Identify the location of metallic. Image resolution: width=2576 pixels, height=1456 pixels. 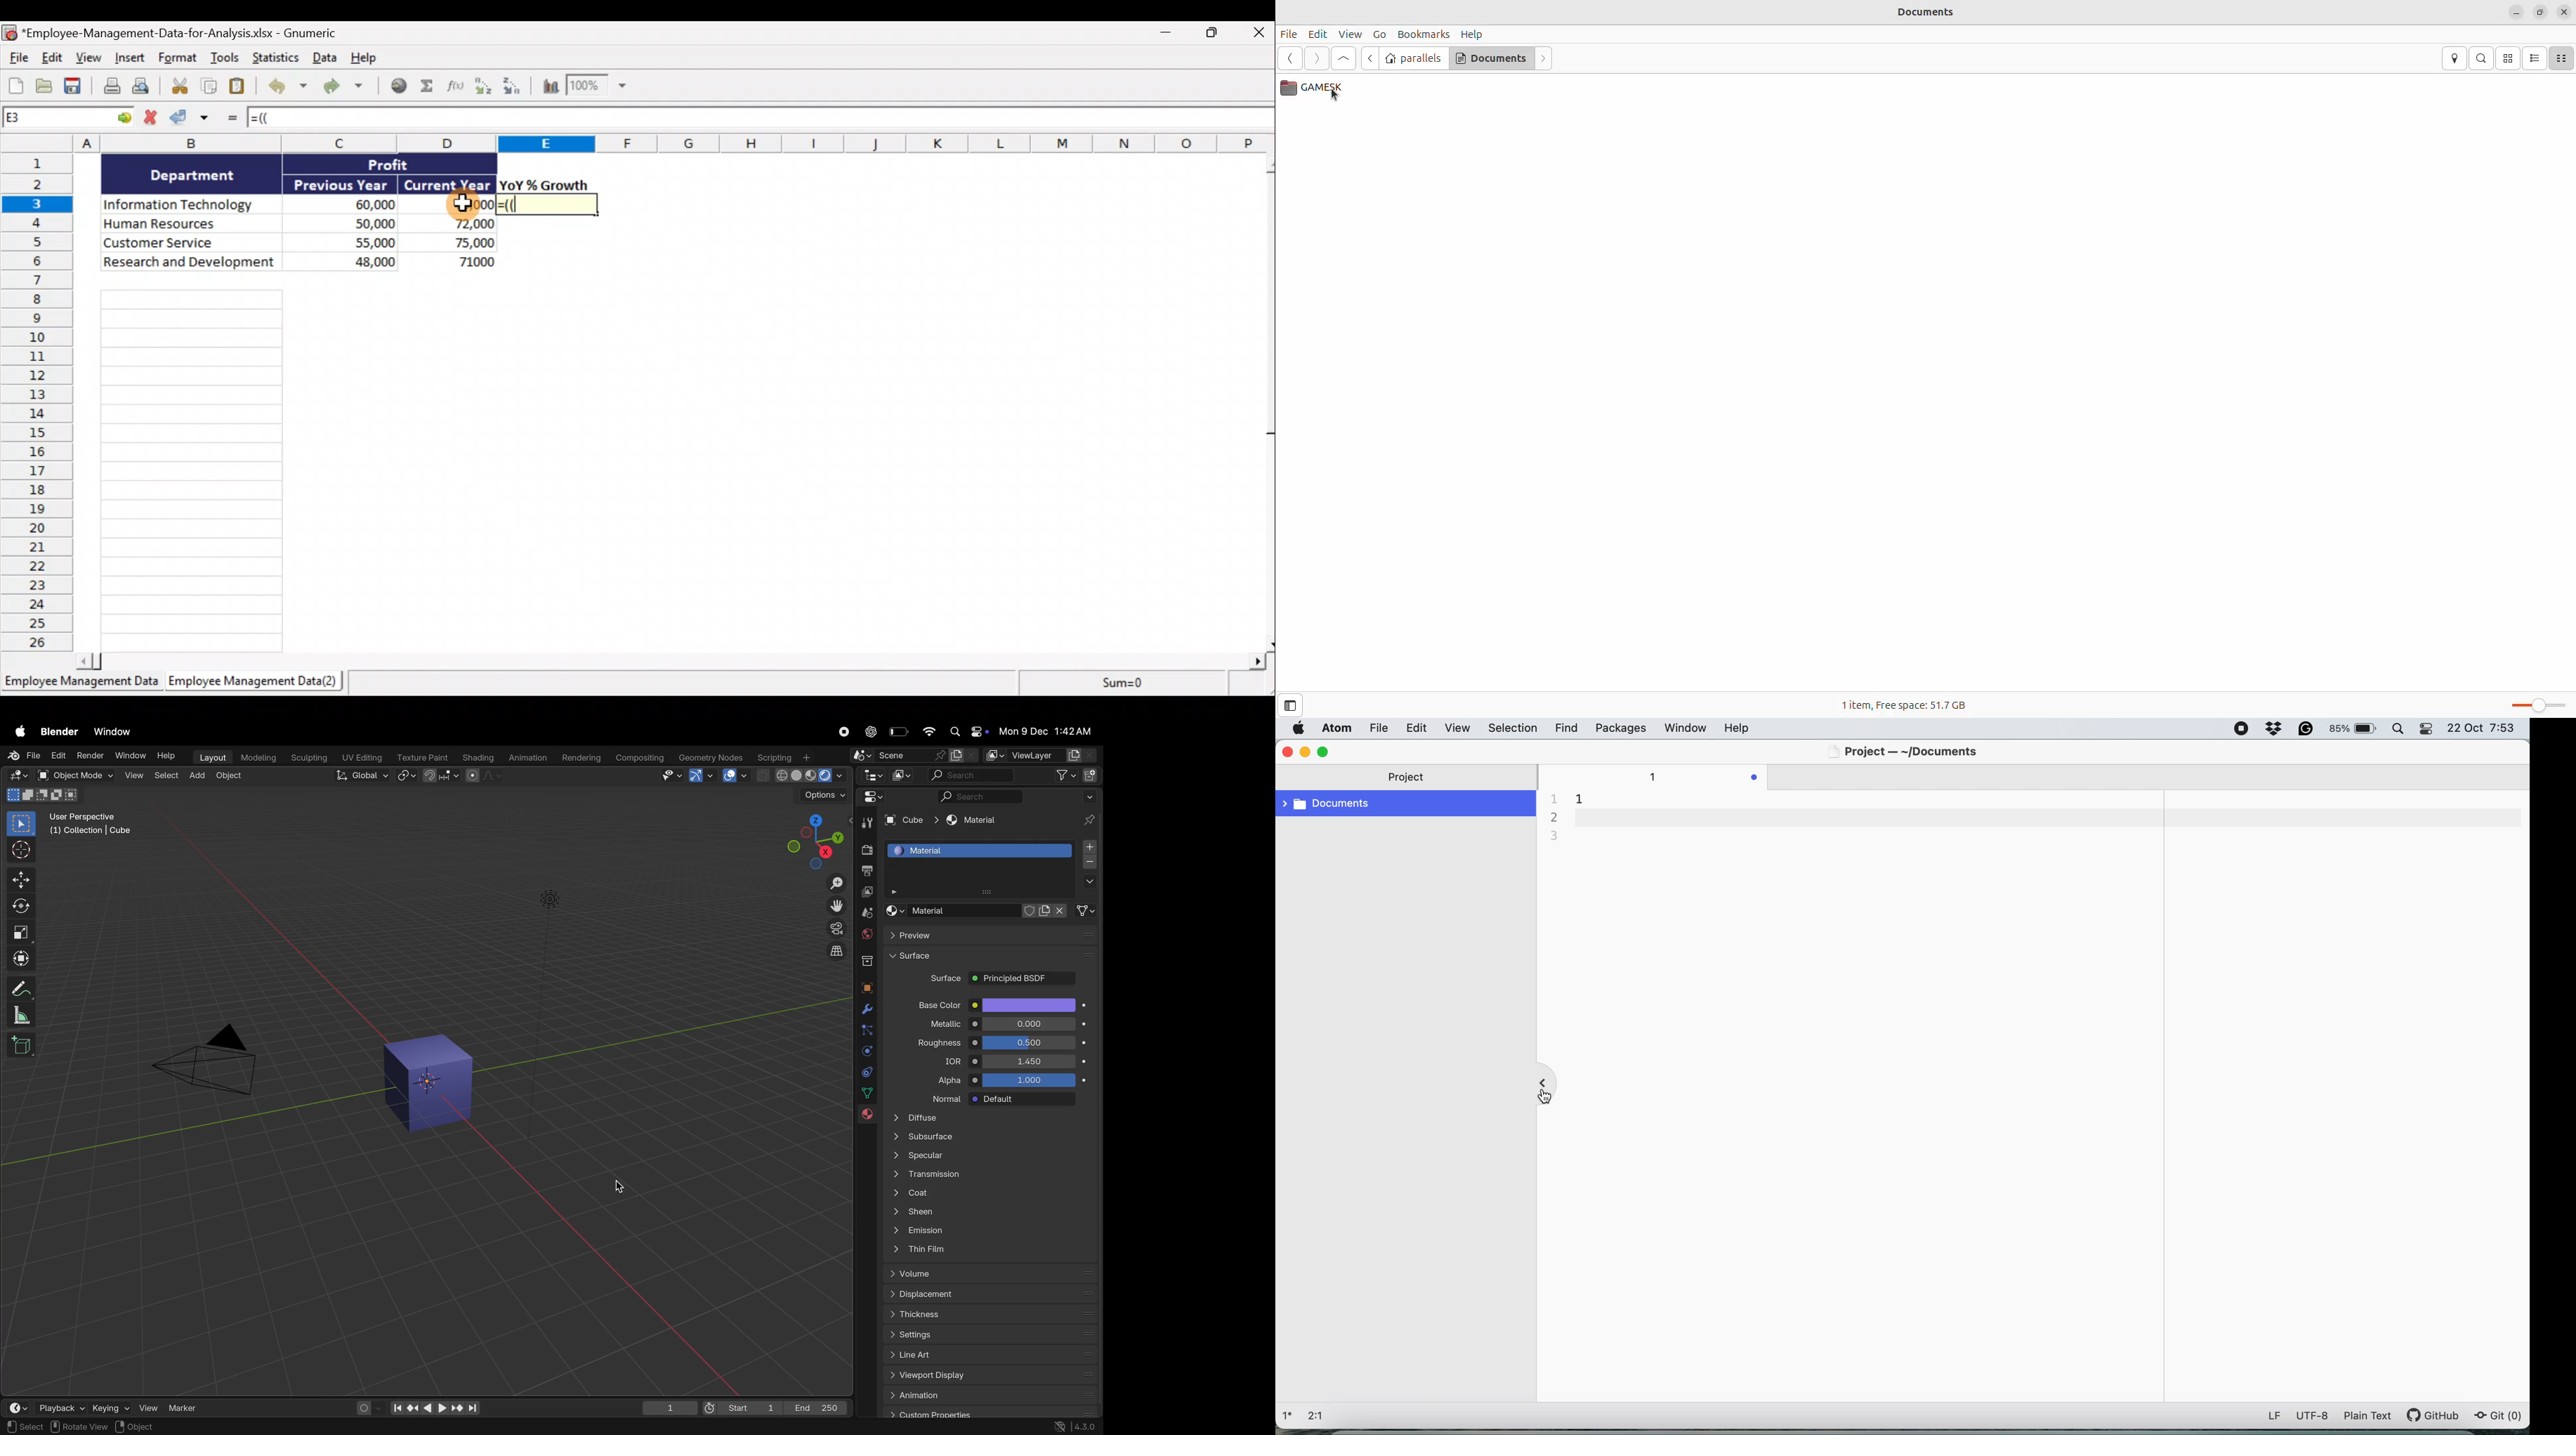
(935, 1025).